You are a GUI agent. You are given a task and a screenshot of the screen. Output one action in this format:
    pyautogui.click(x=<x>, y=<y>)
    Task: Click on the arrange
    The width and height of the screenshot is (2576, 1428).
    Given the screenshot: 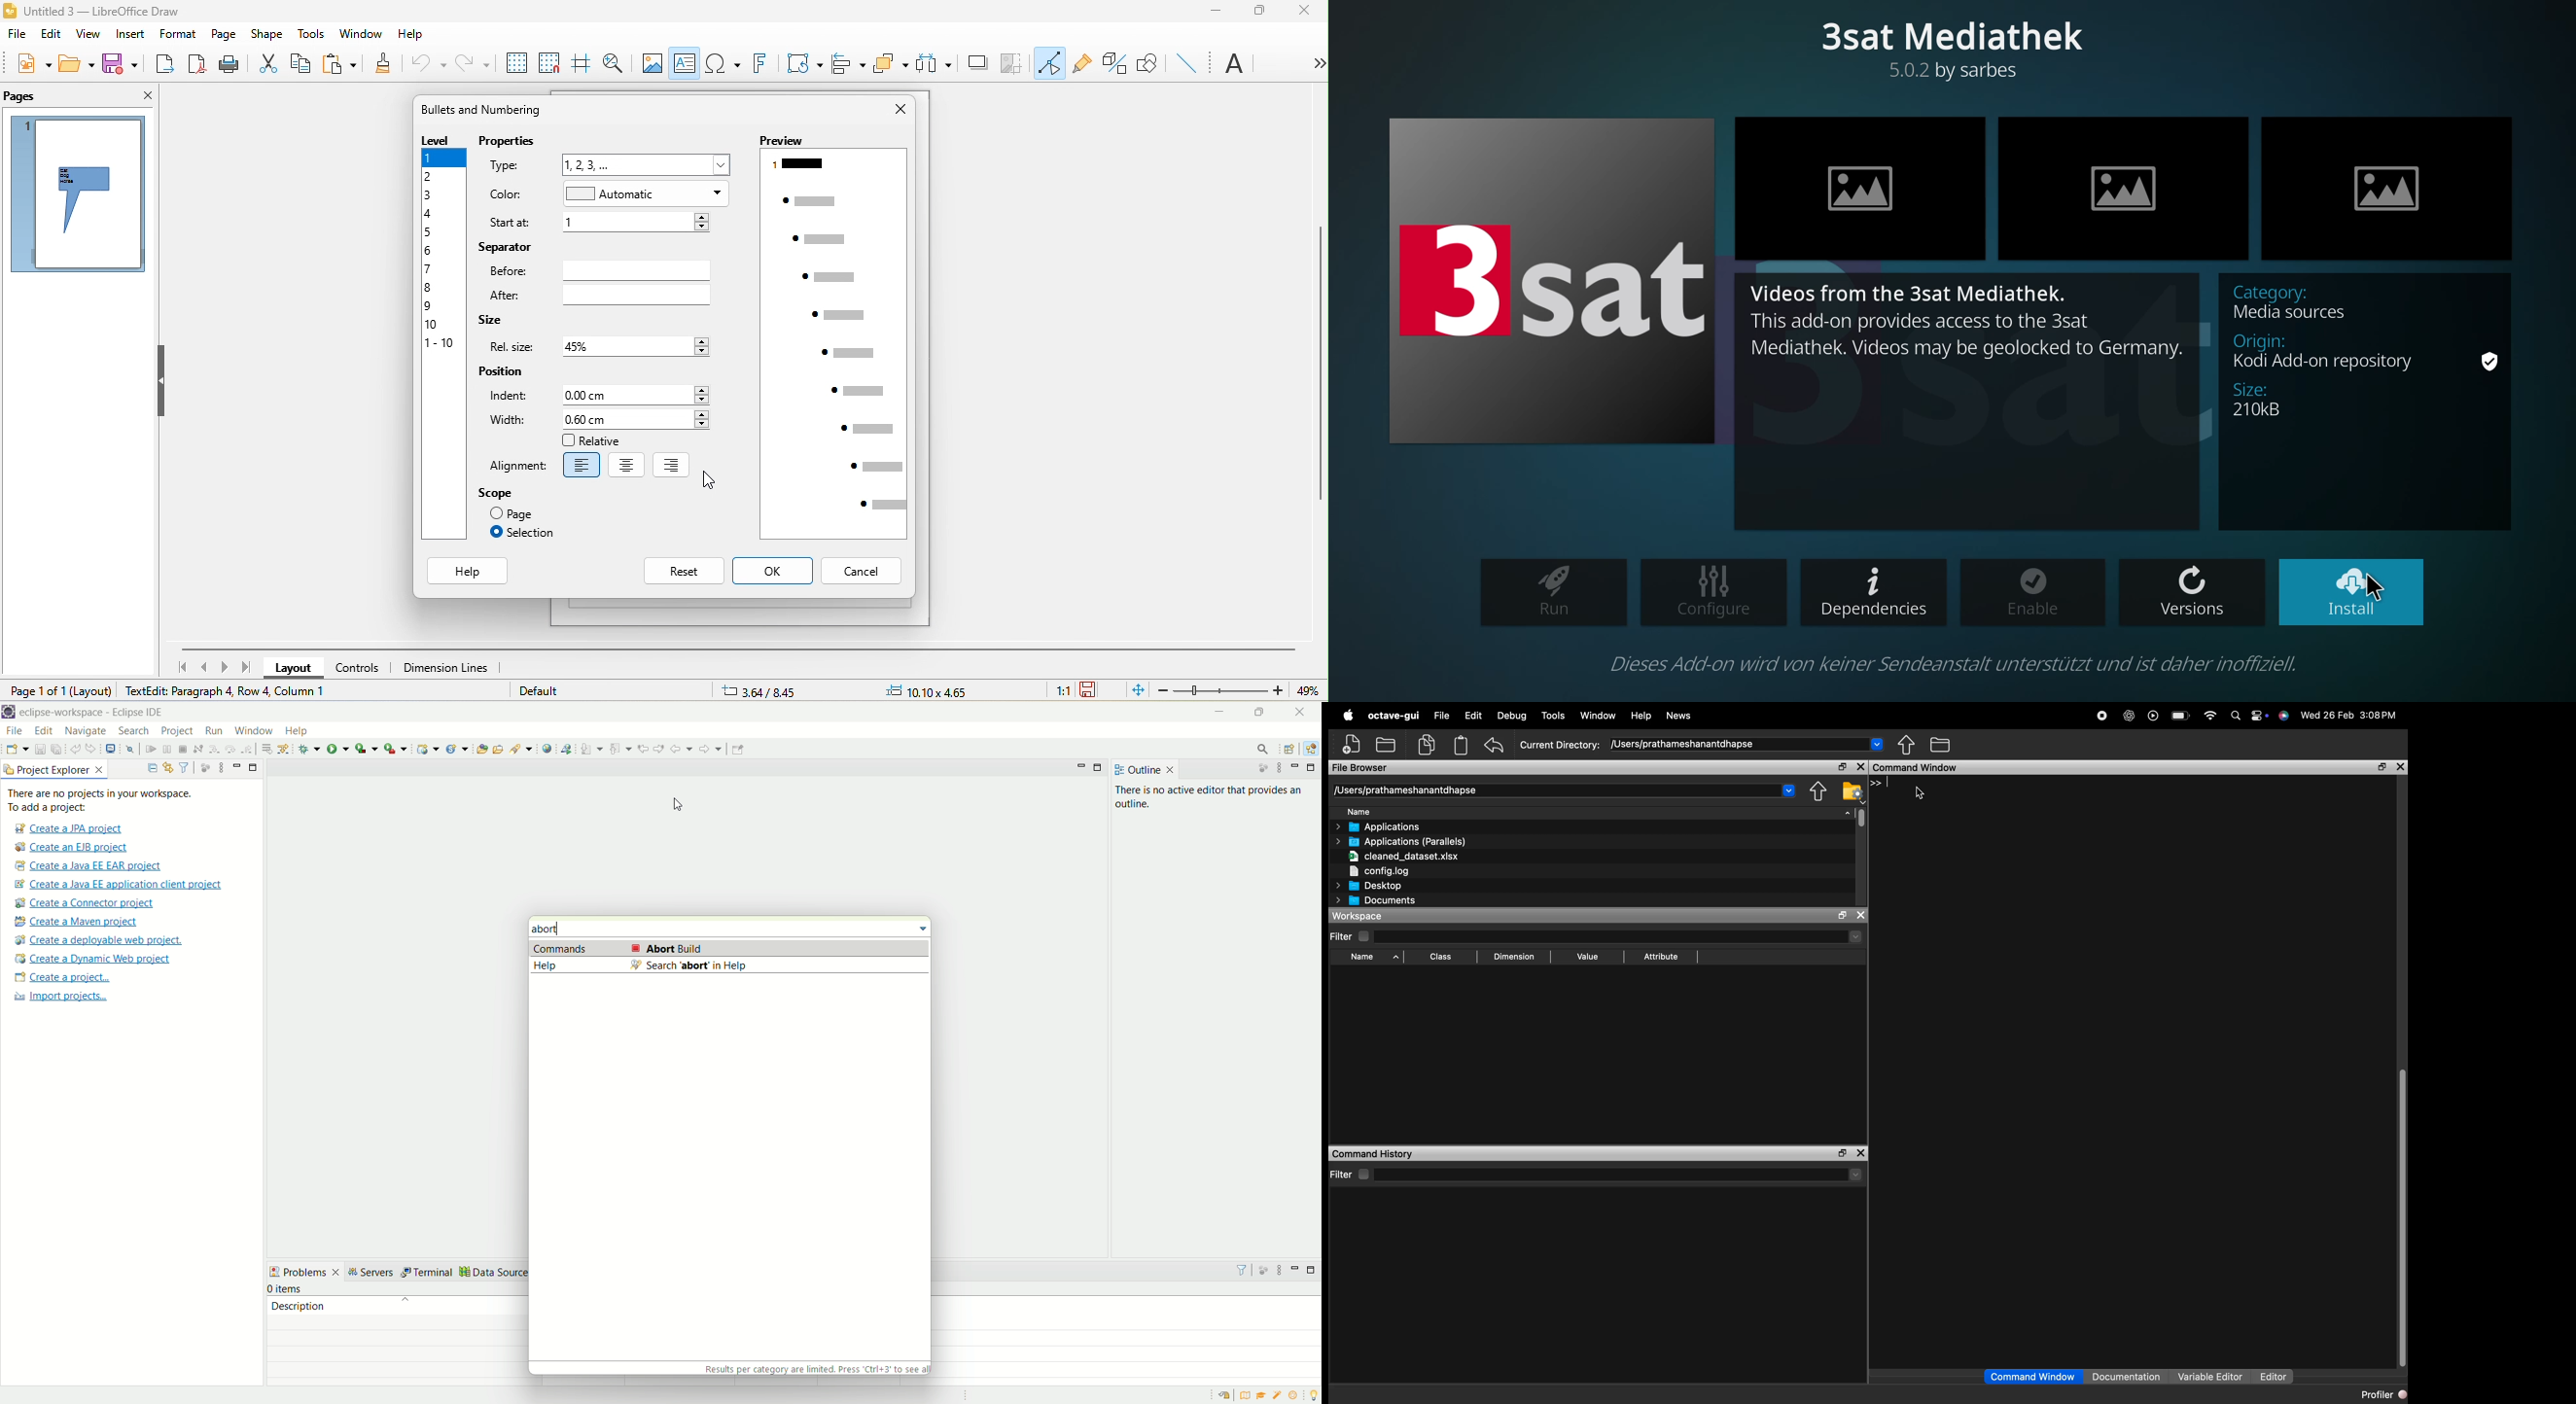 What is the action you would take?
    pyautogui.click(x=892, y=64)
    